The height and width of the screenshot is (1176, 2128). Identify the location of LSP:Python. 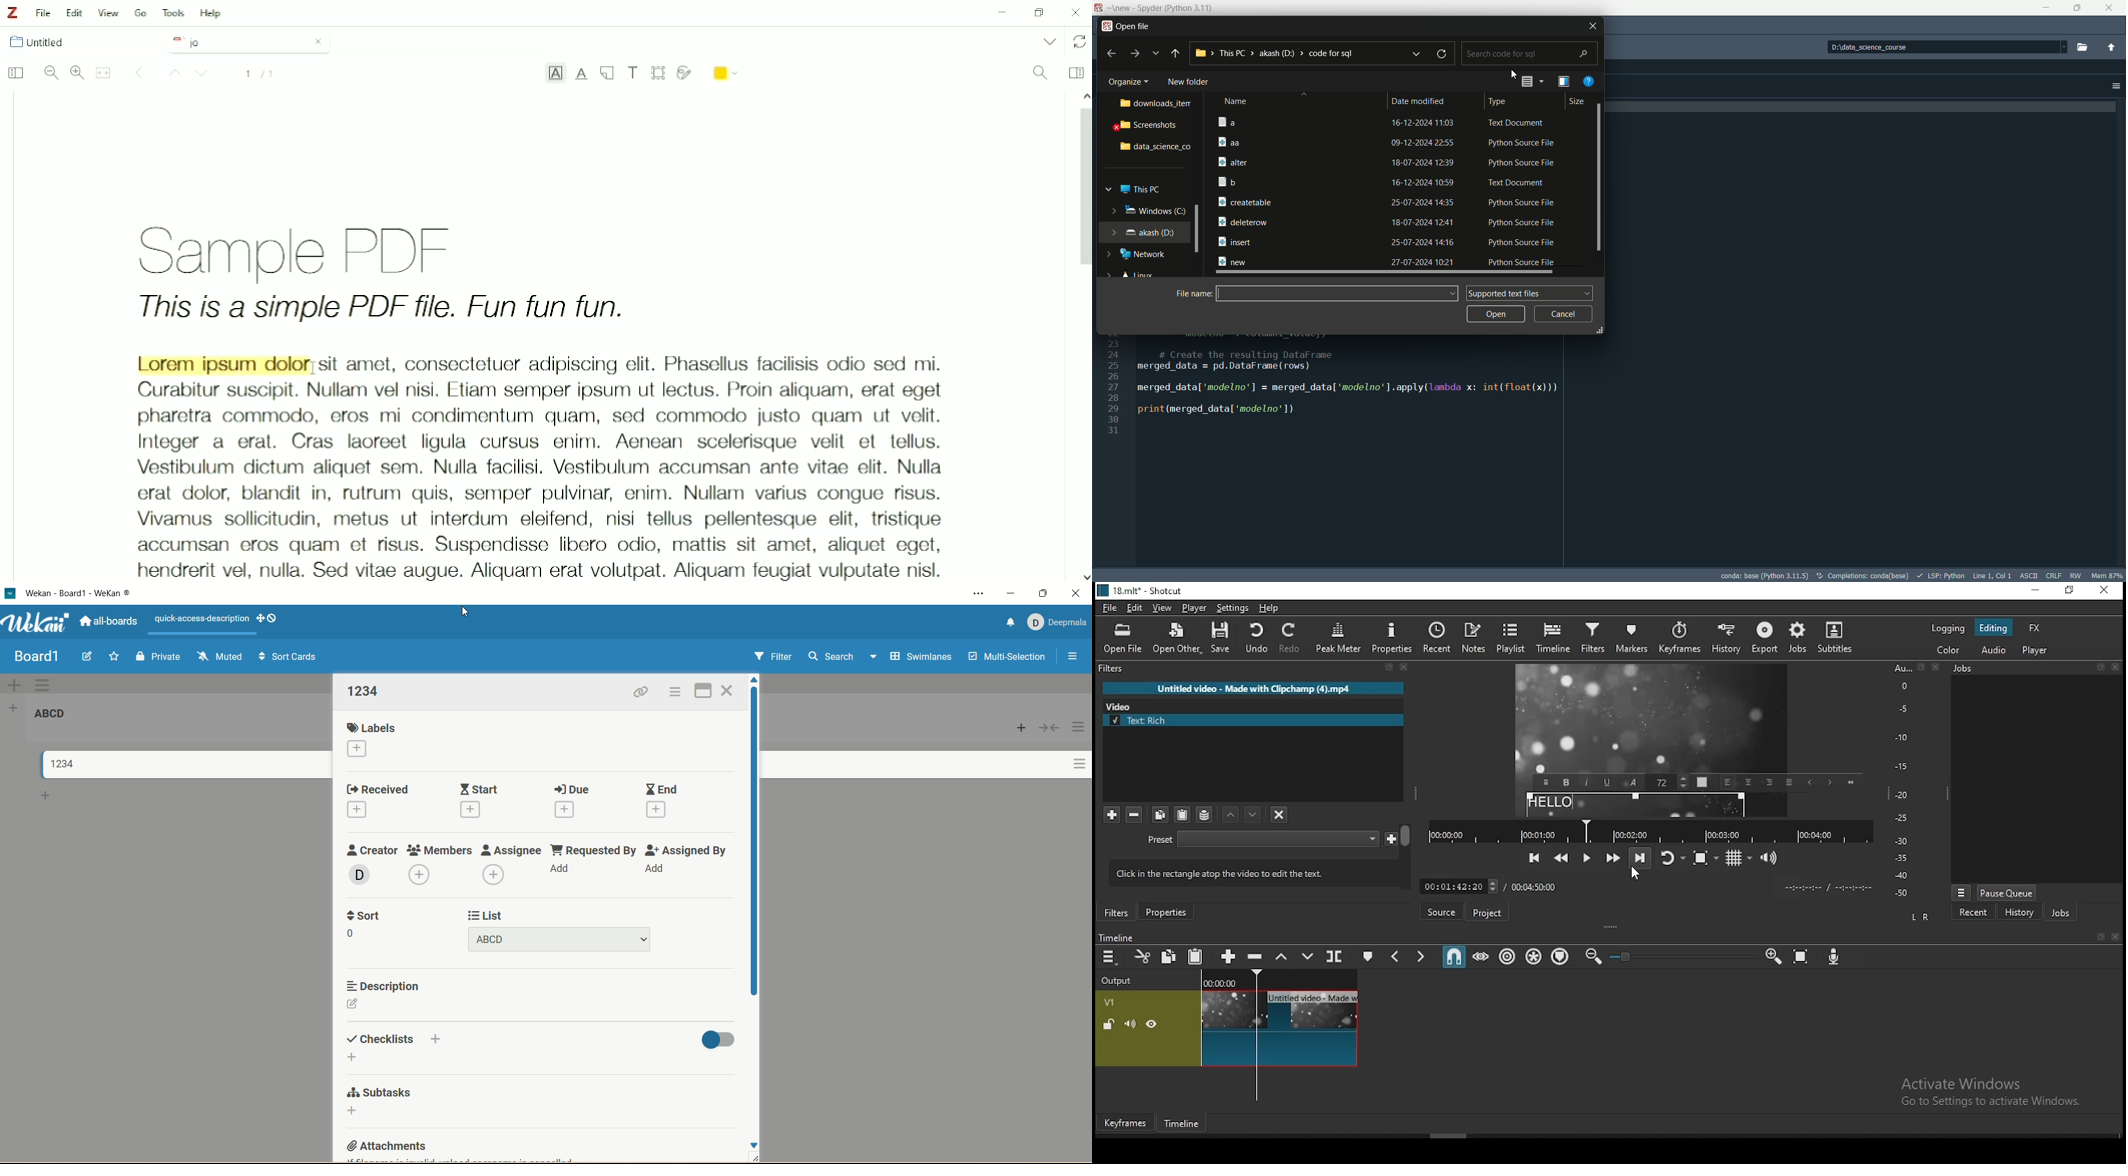
(1942, 576).